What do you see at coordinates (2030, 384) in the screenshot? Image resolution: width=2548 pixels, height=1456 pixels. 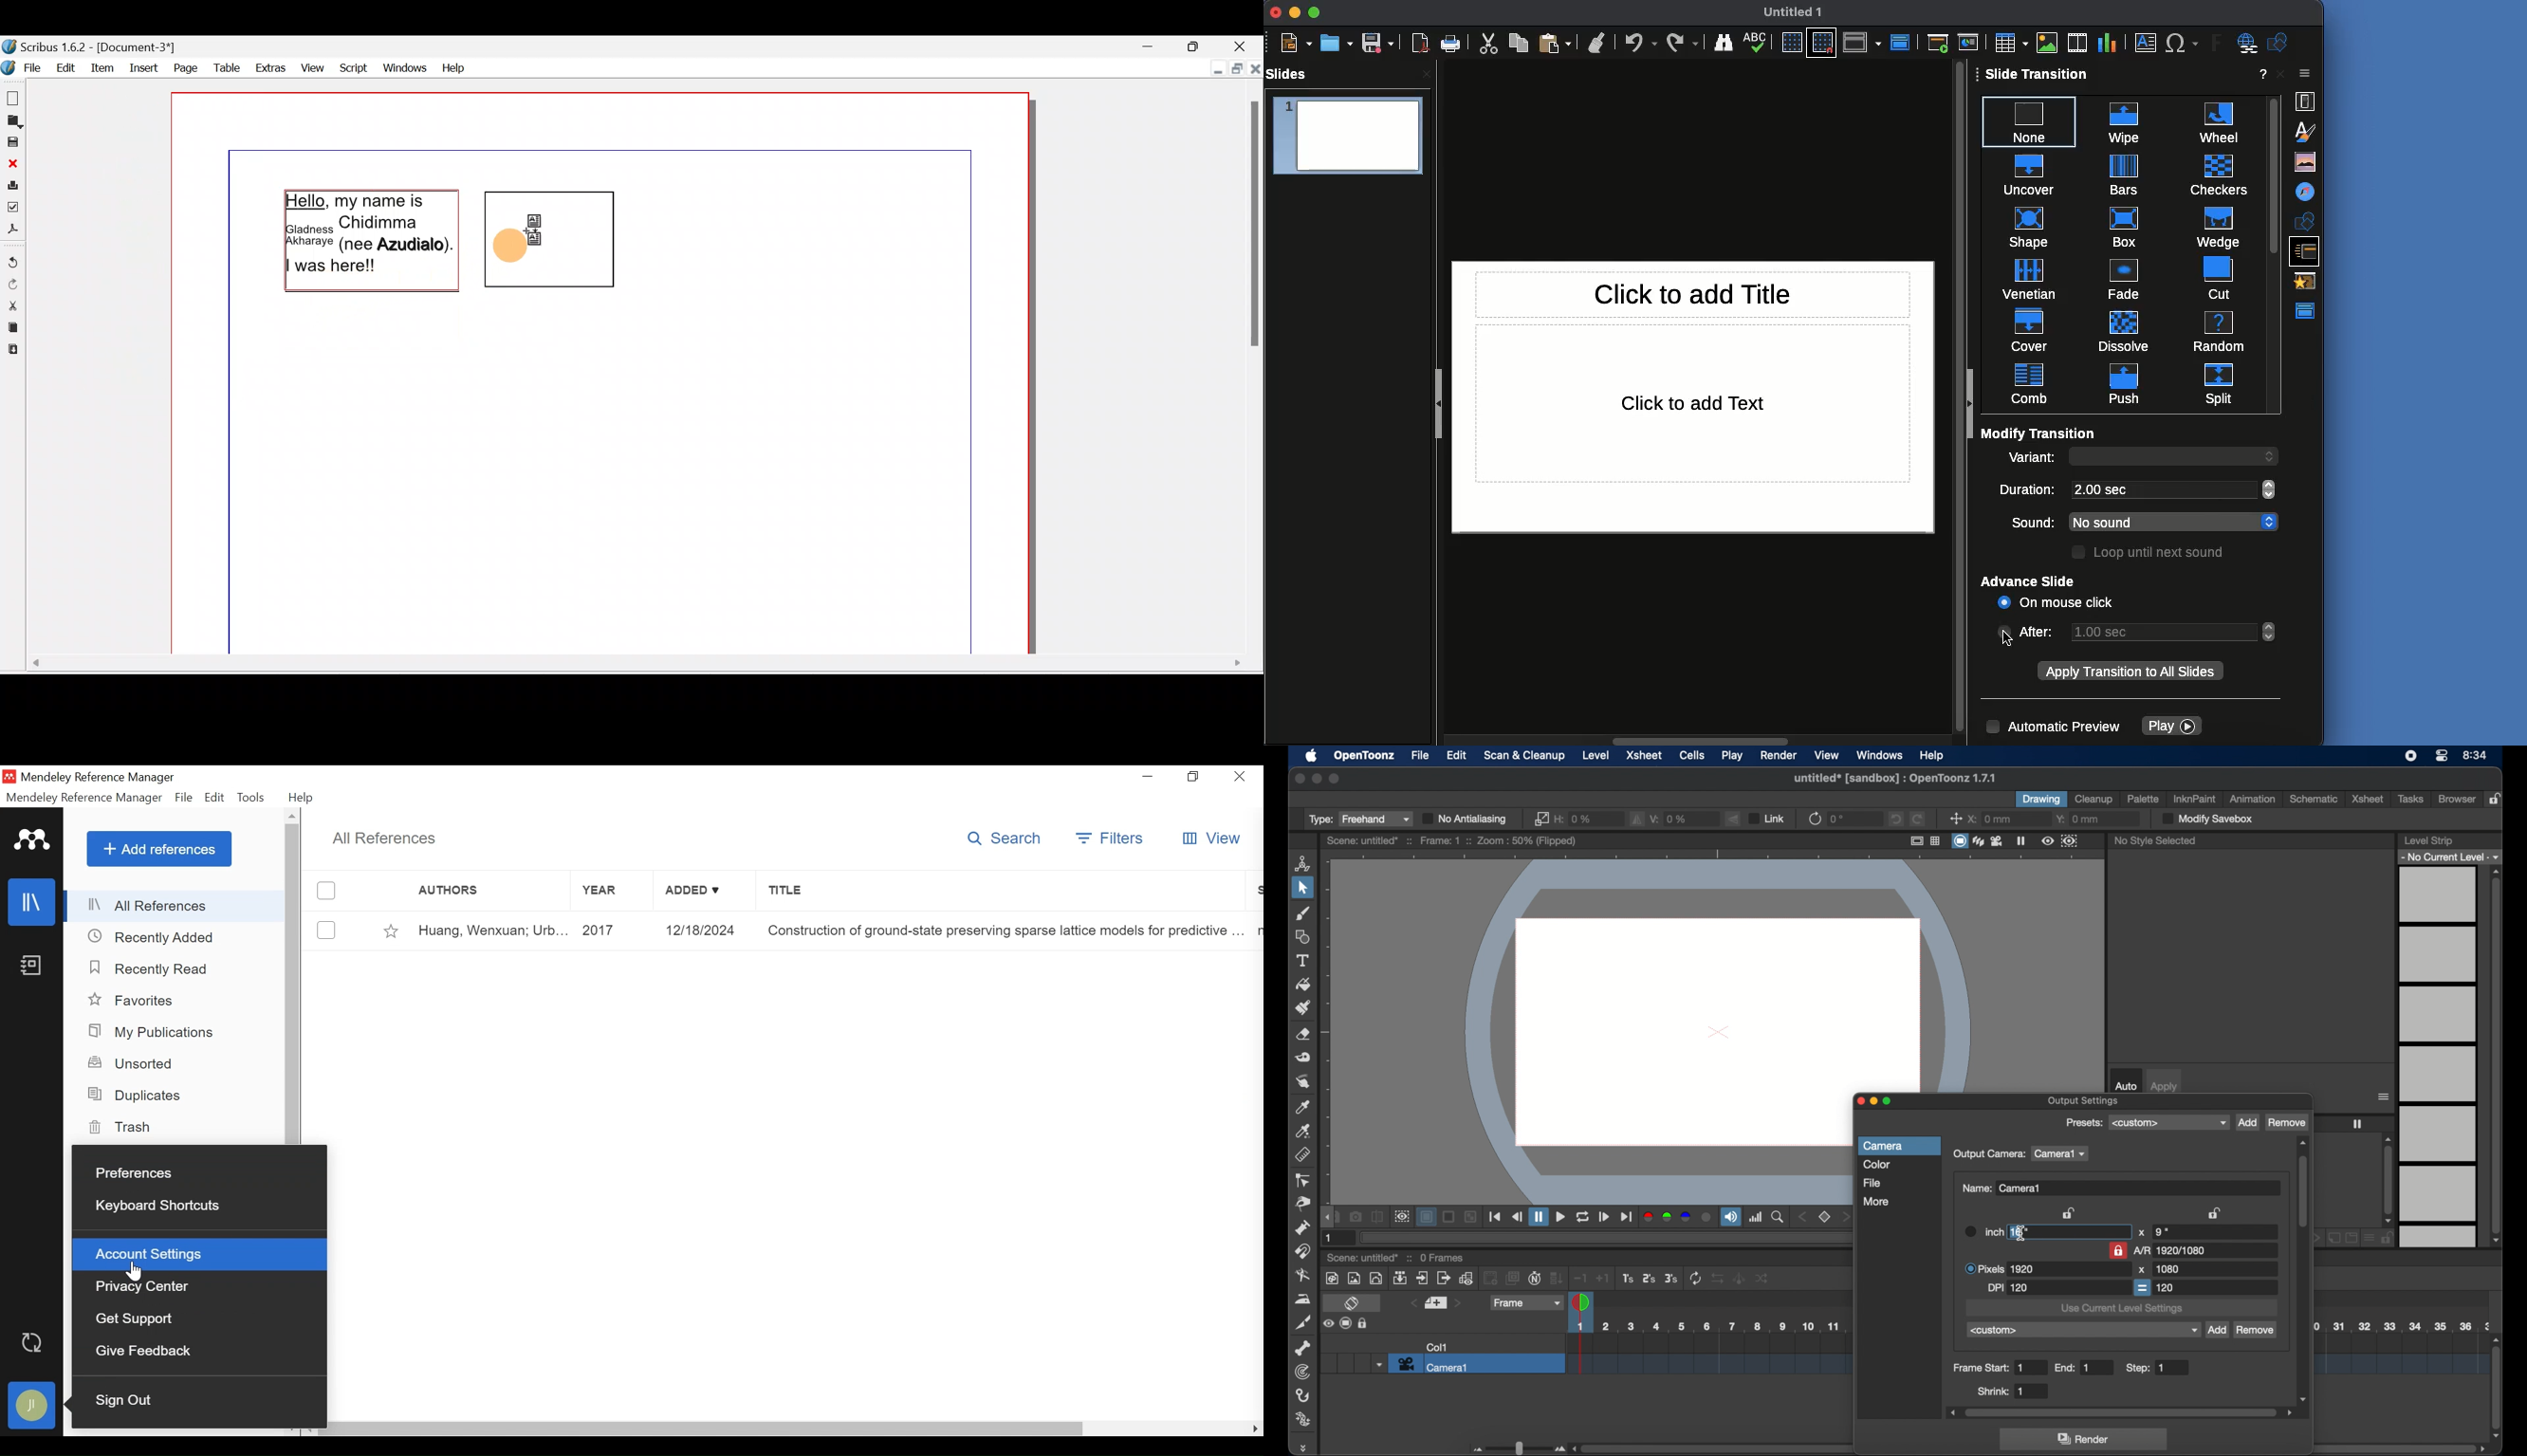 I see `comb` at bounding box center [2030, 384].